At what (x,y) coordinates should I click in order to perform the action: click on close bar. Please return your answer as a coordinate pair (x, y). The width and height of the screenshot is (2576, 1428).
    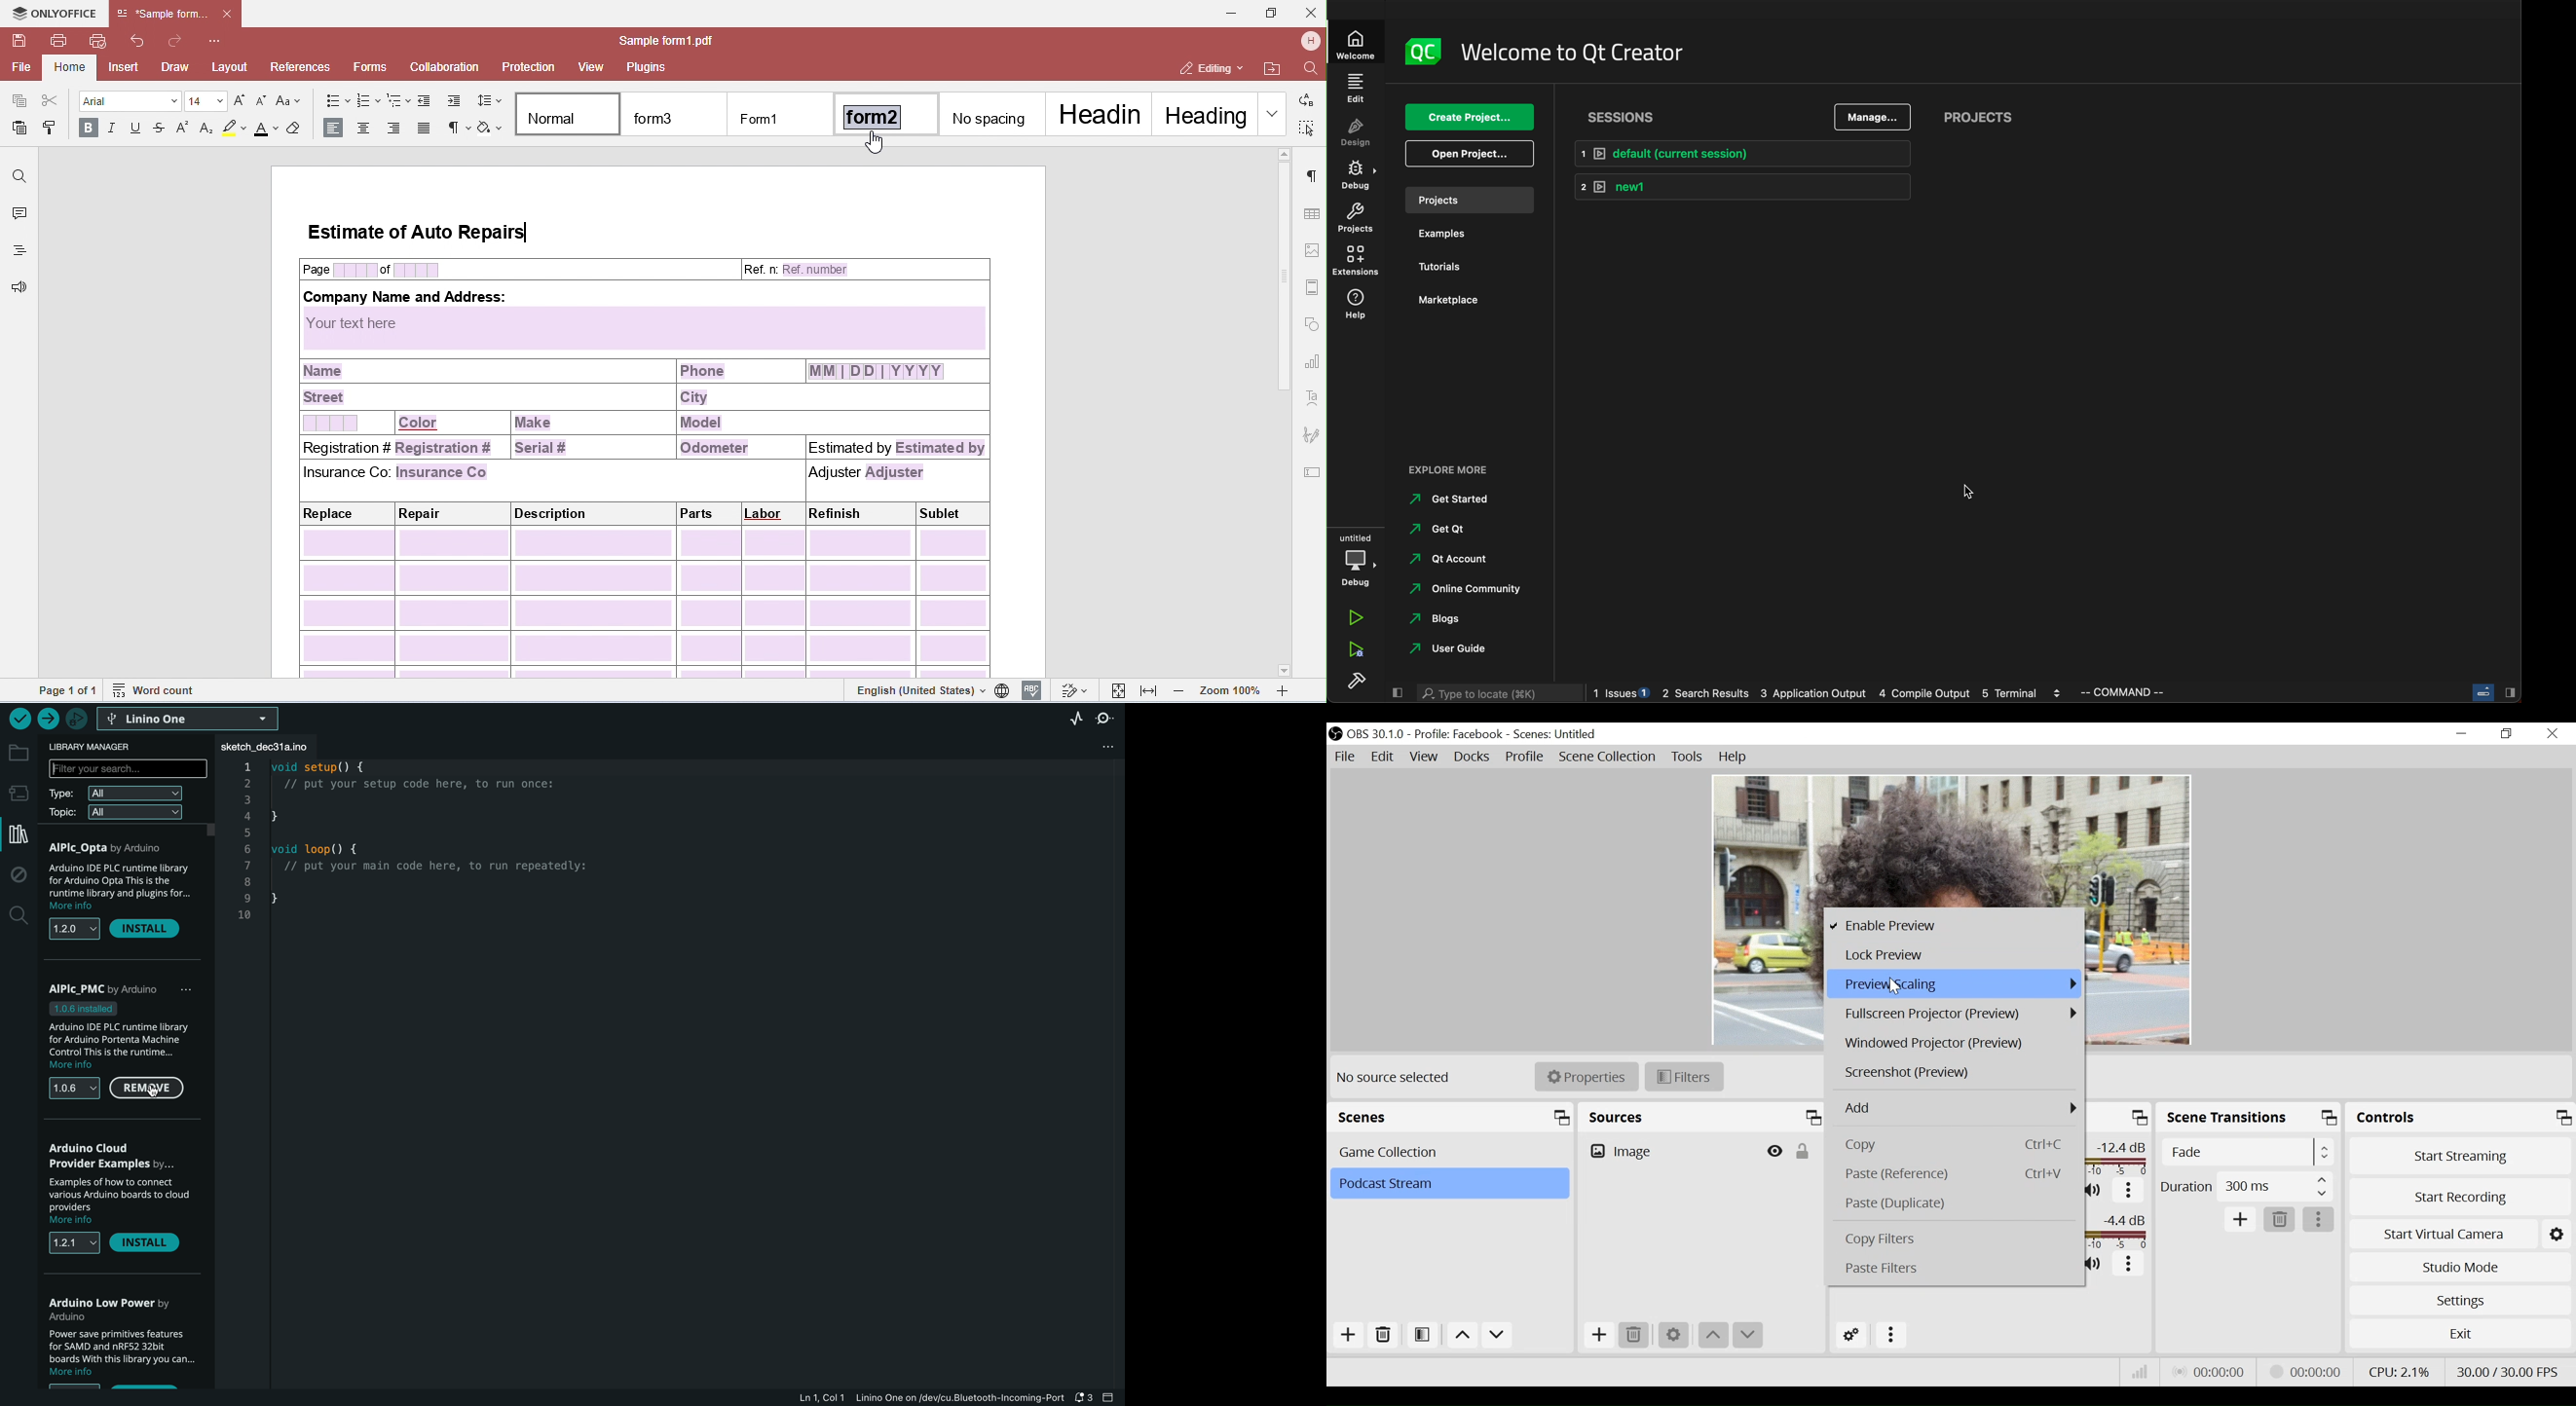
    Looking at the image, I should click on (1111, 1398).